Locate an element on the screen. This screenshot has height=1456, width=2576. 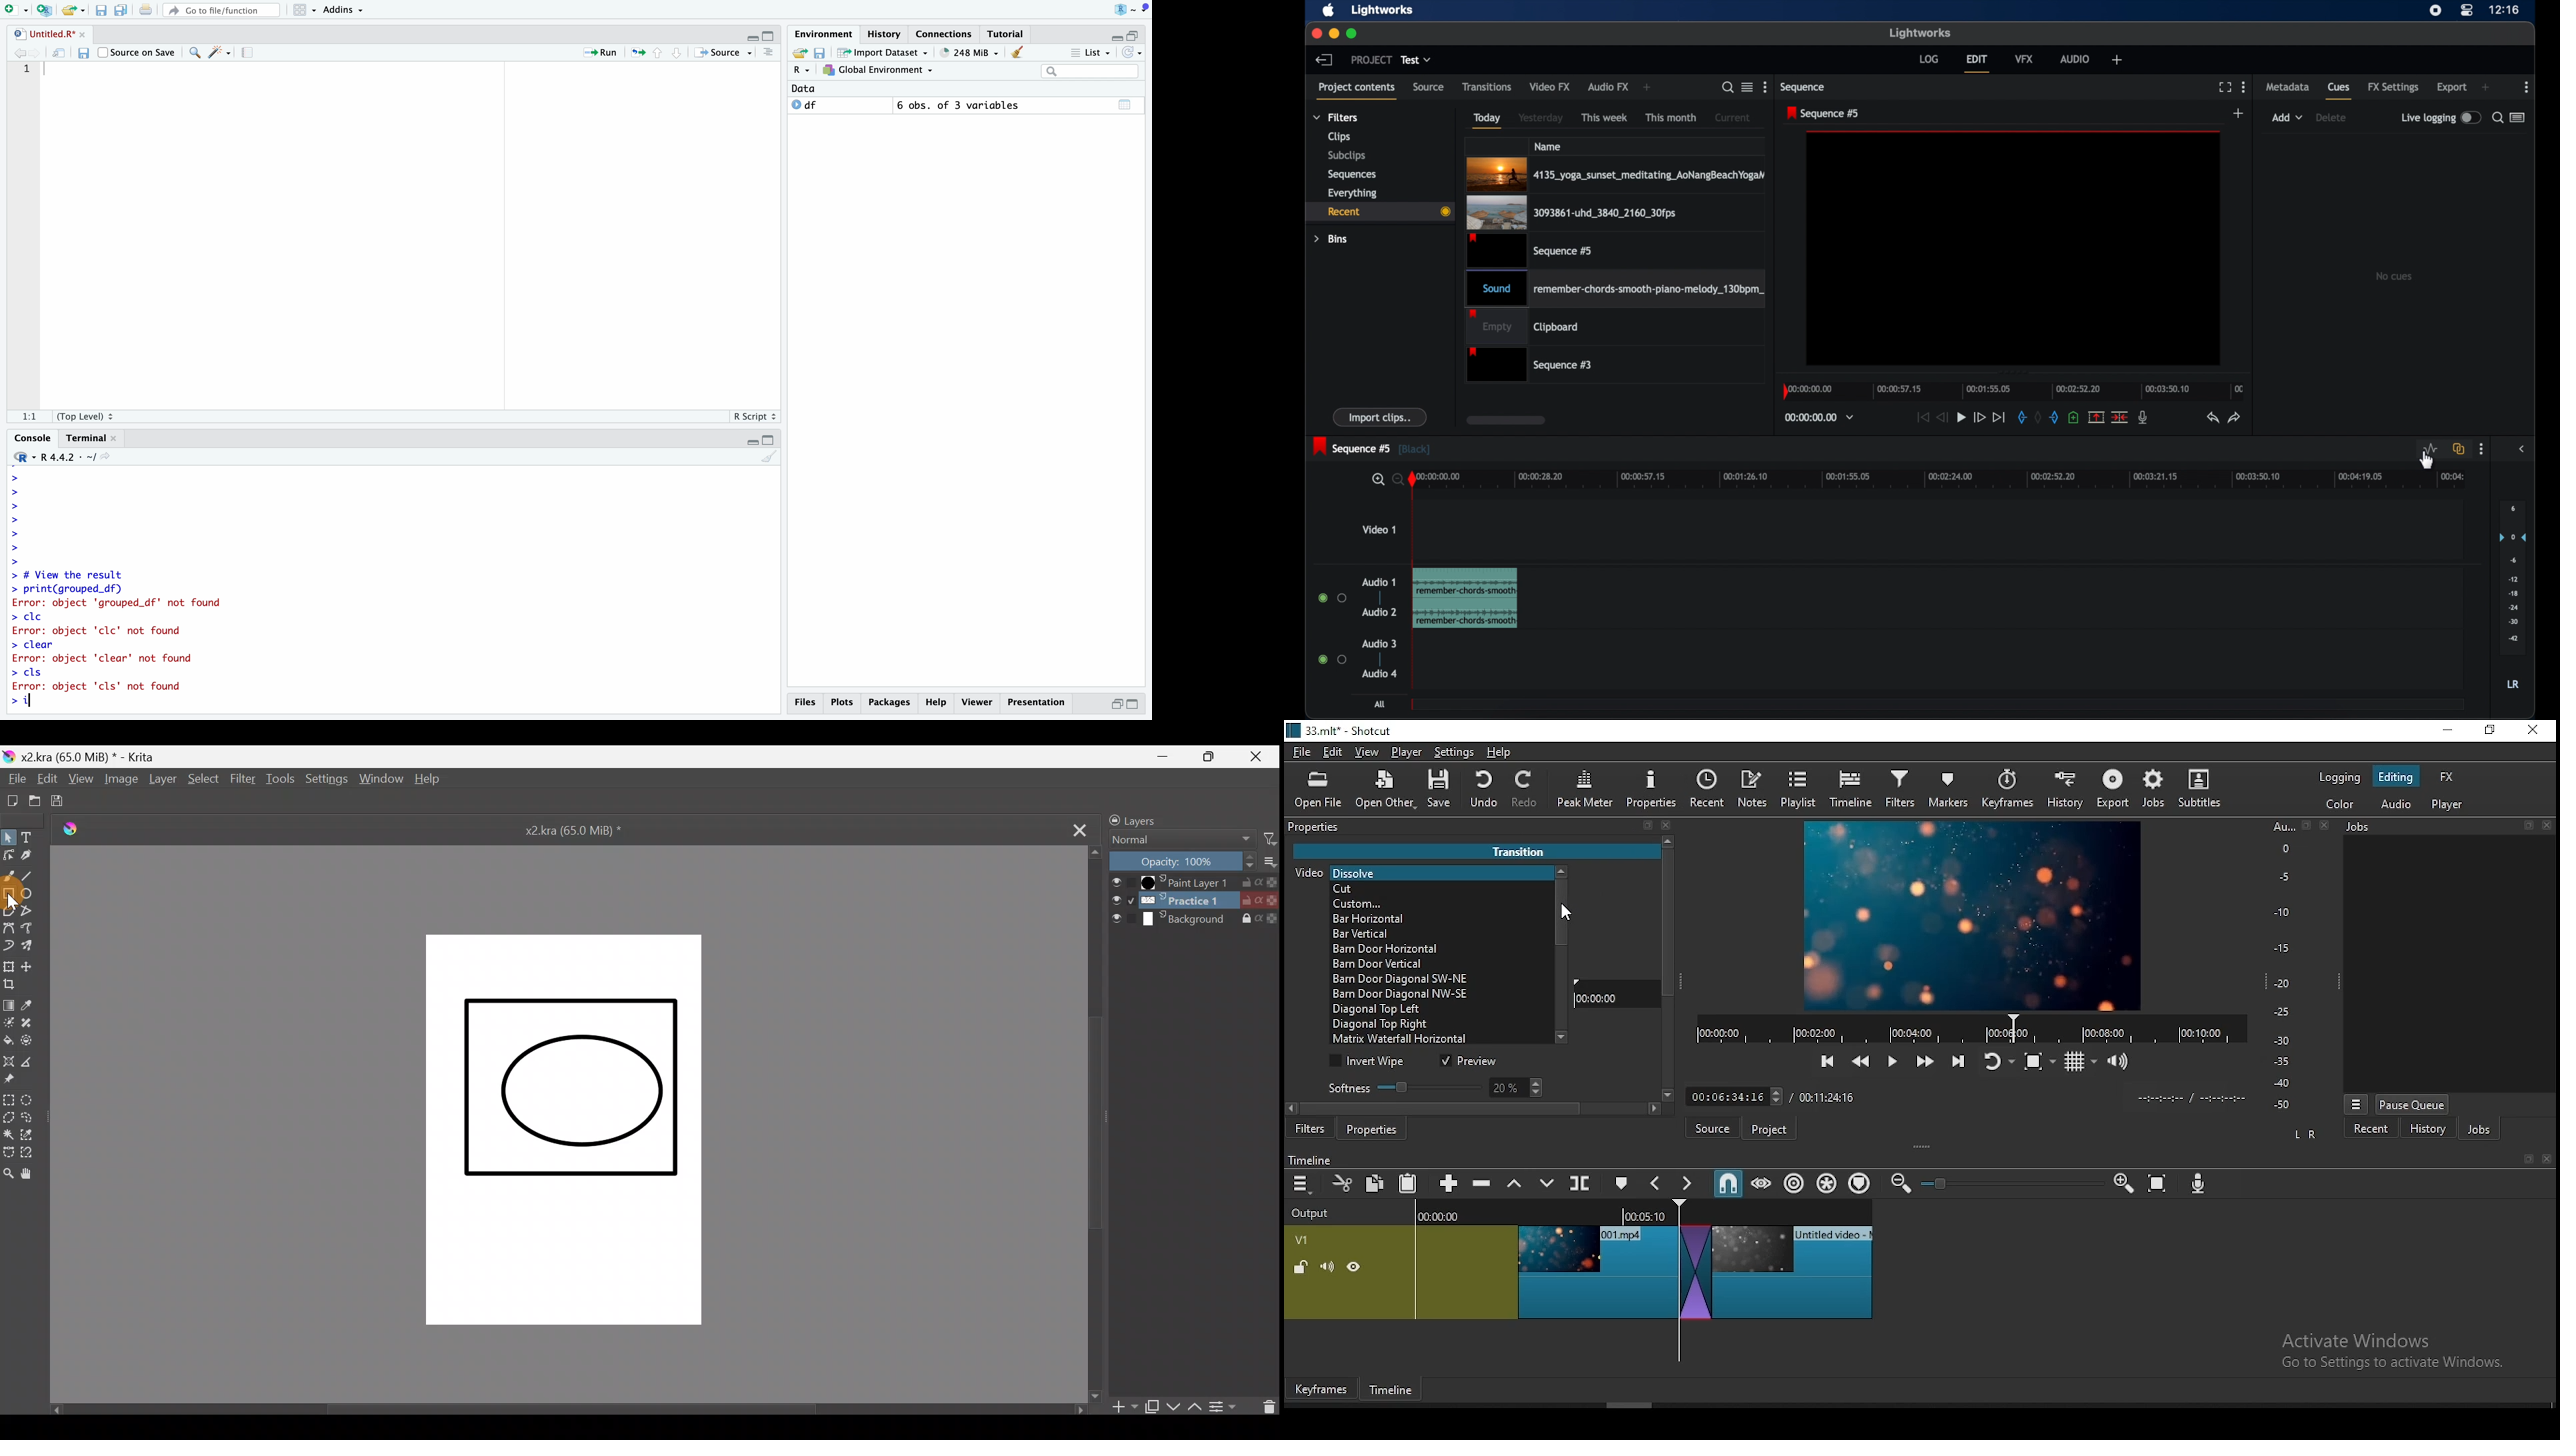
Calender is located at coordinates (1126, 105).